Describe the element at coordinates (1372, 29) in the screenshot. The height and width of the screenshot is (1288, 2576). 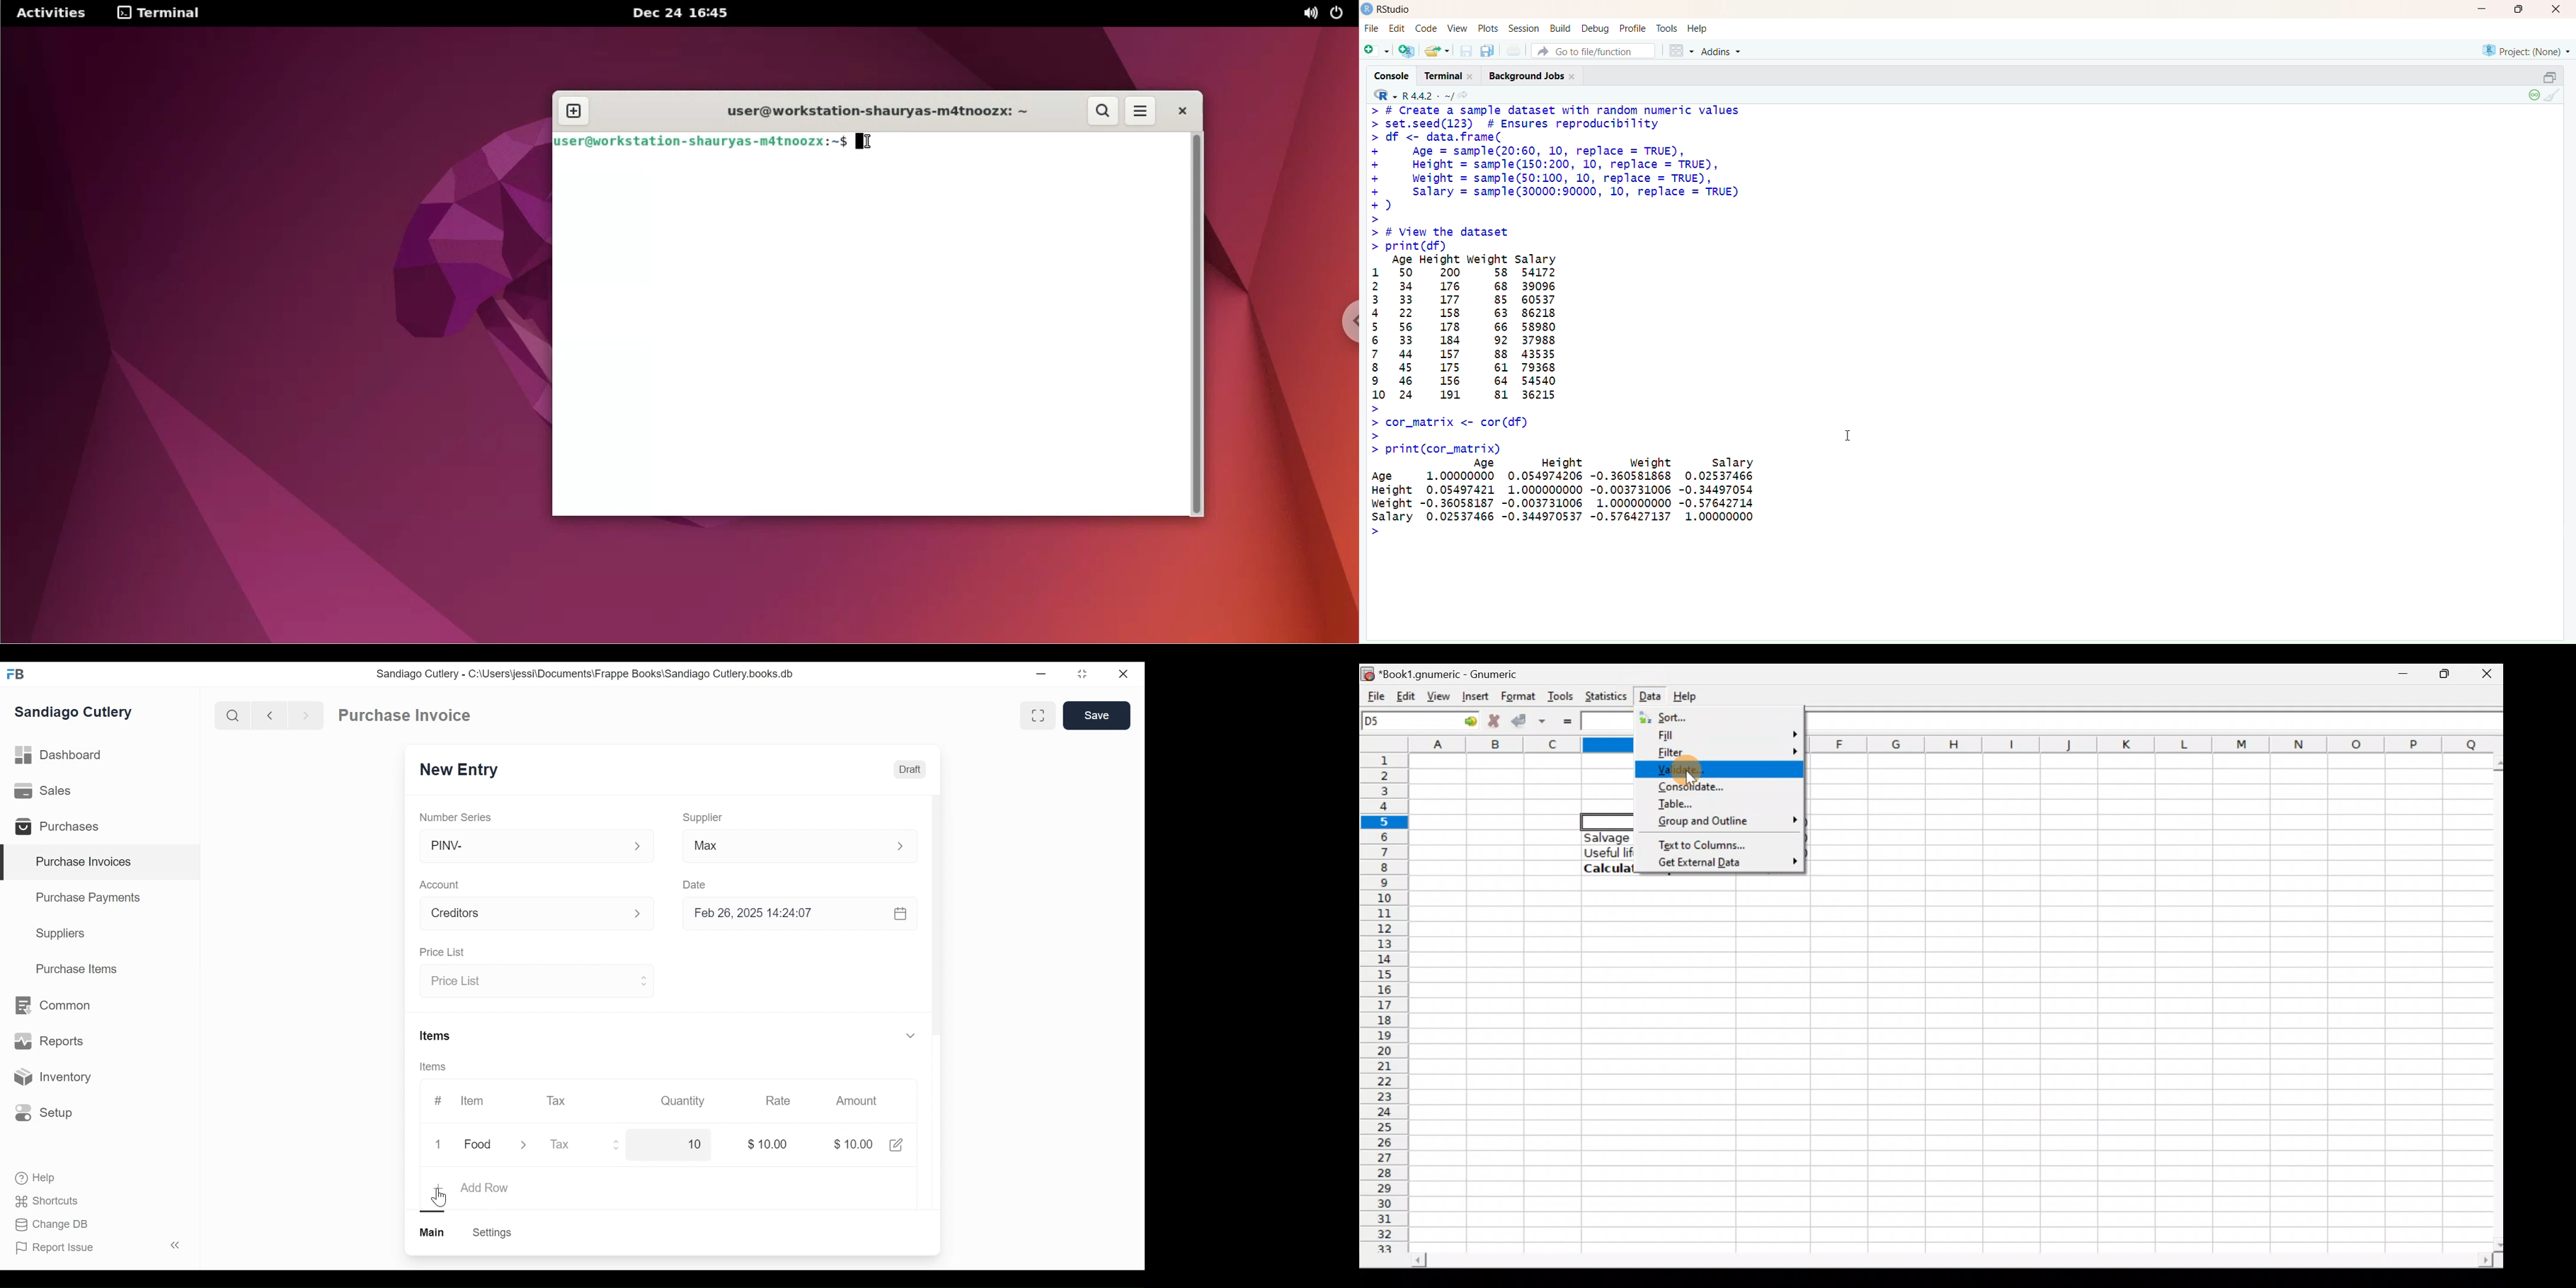
I see `FIle` at that location.